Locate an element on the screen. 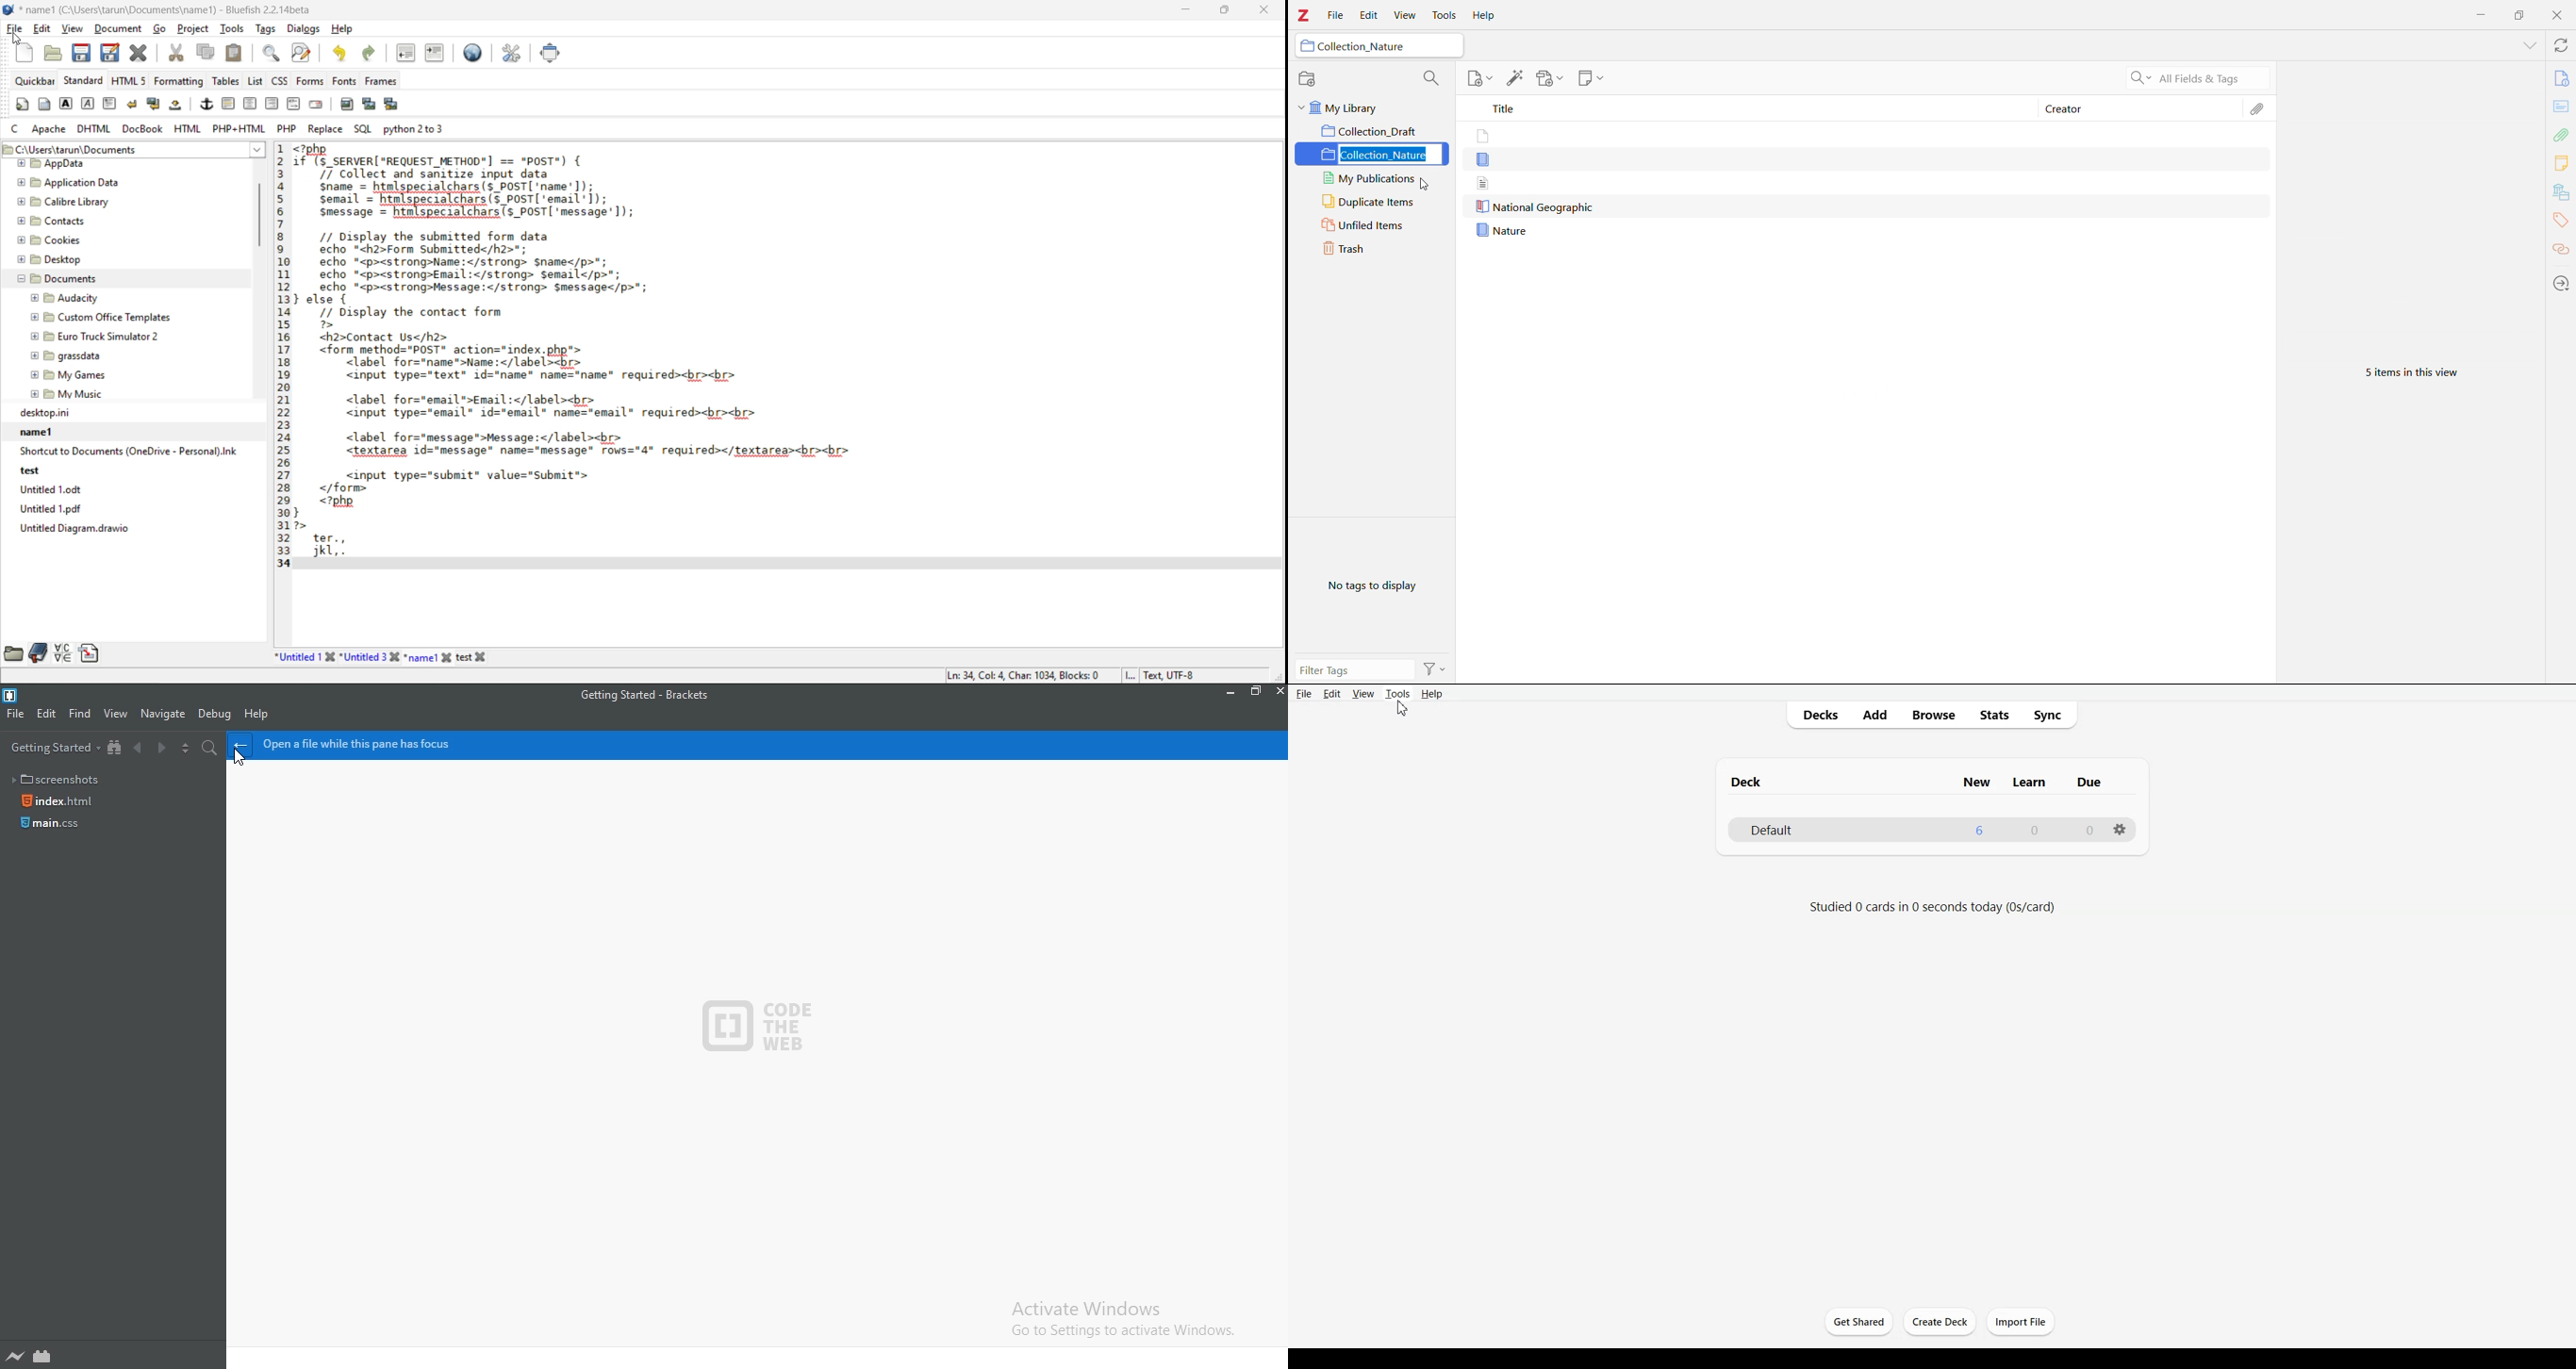 Image resolution: width=2576 pixels, height=1372 pixels. Abstract is located at coordinates (2561, 106).